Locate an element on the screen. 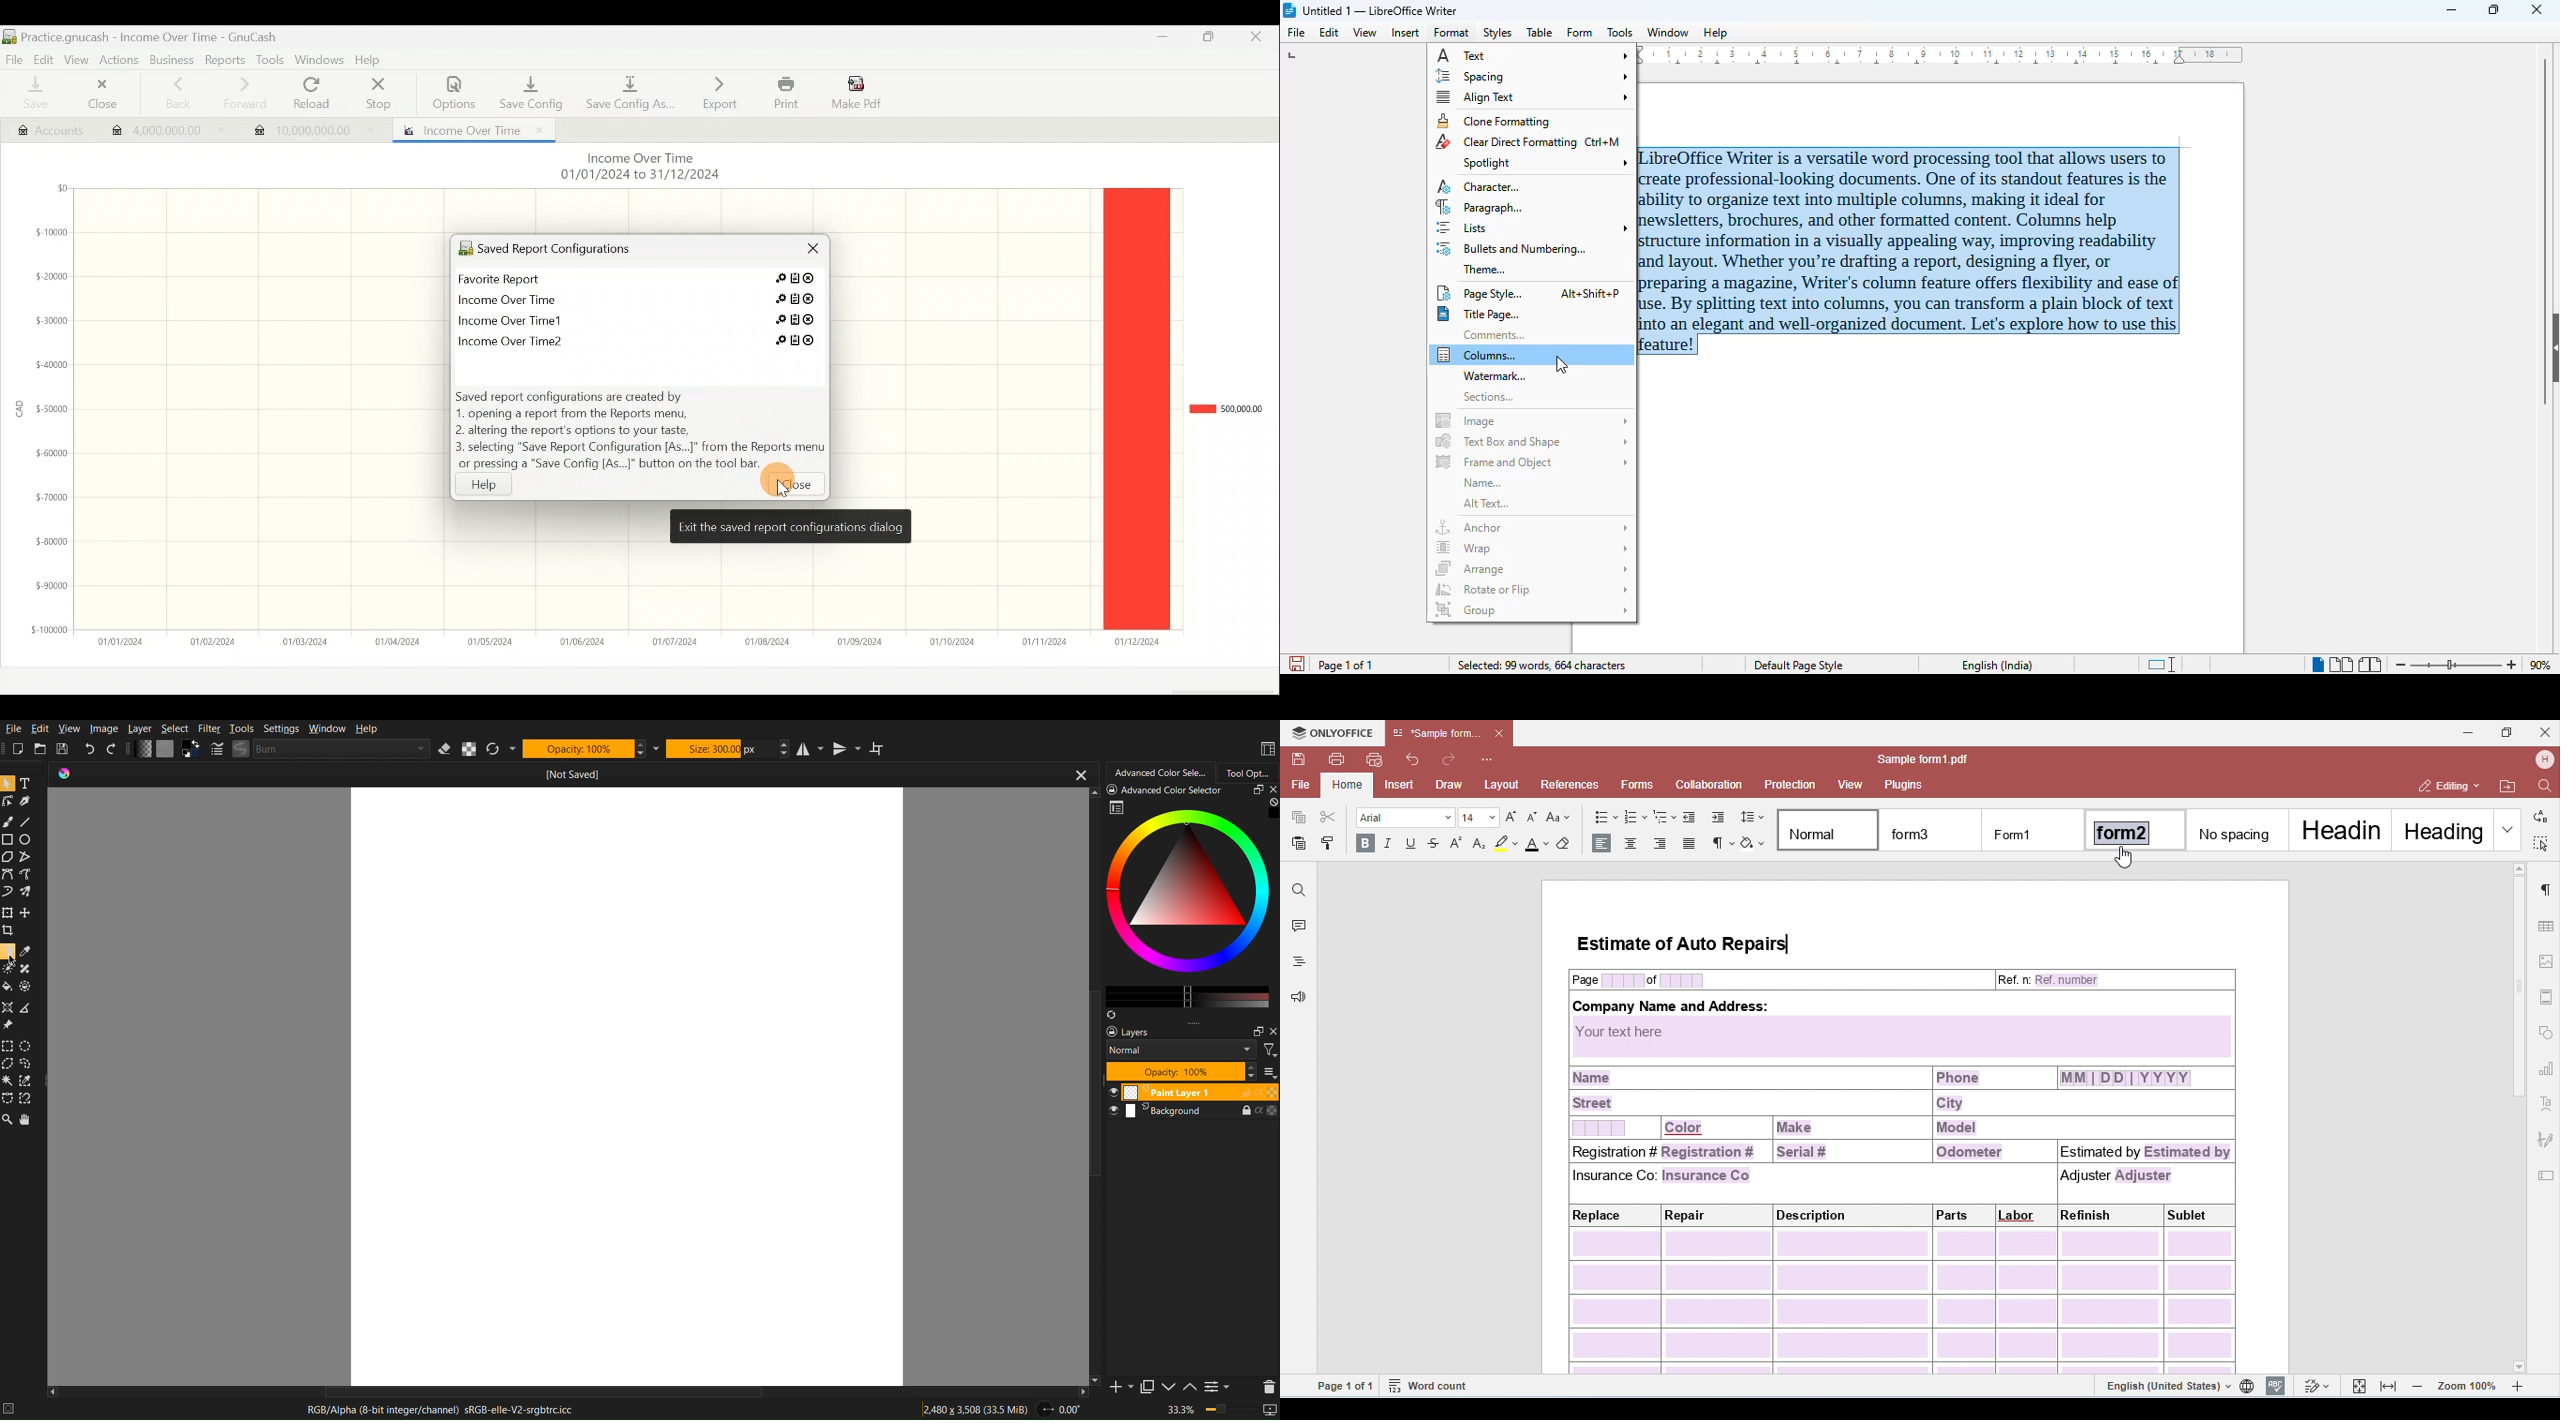  Wrap Around is located at coordinates (877, 748).